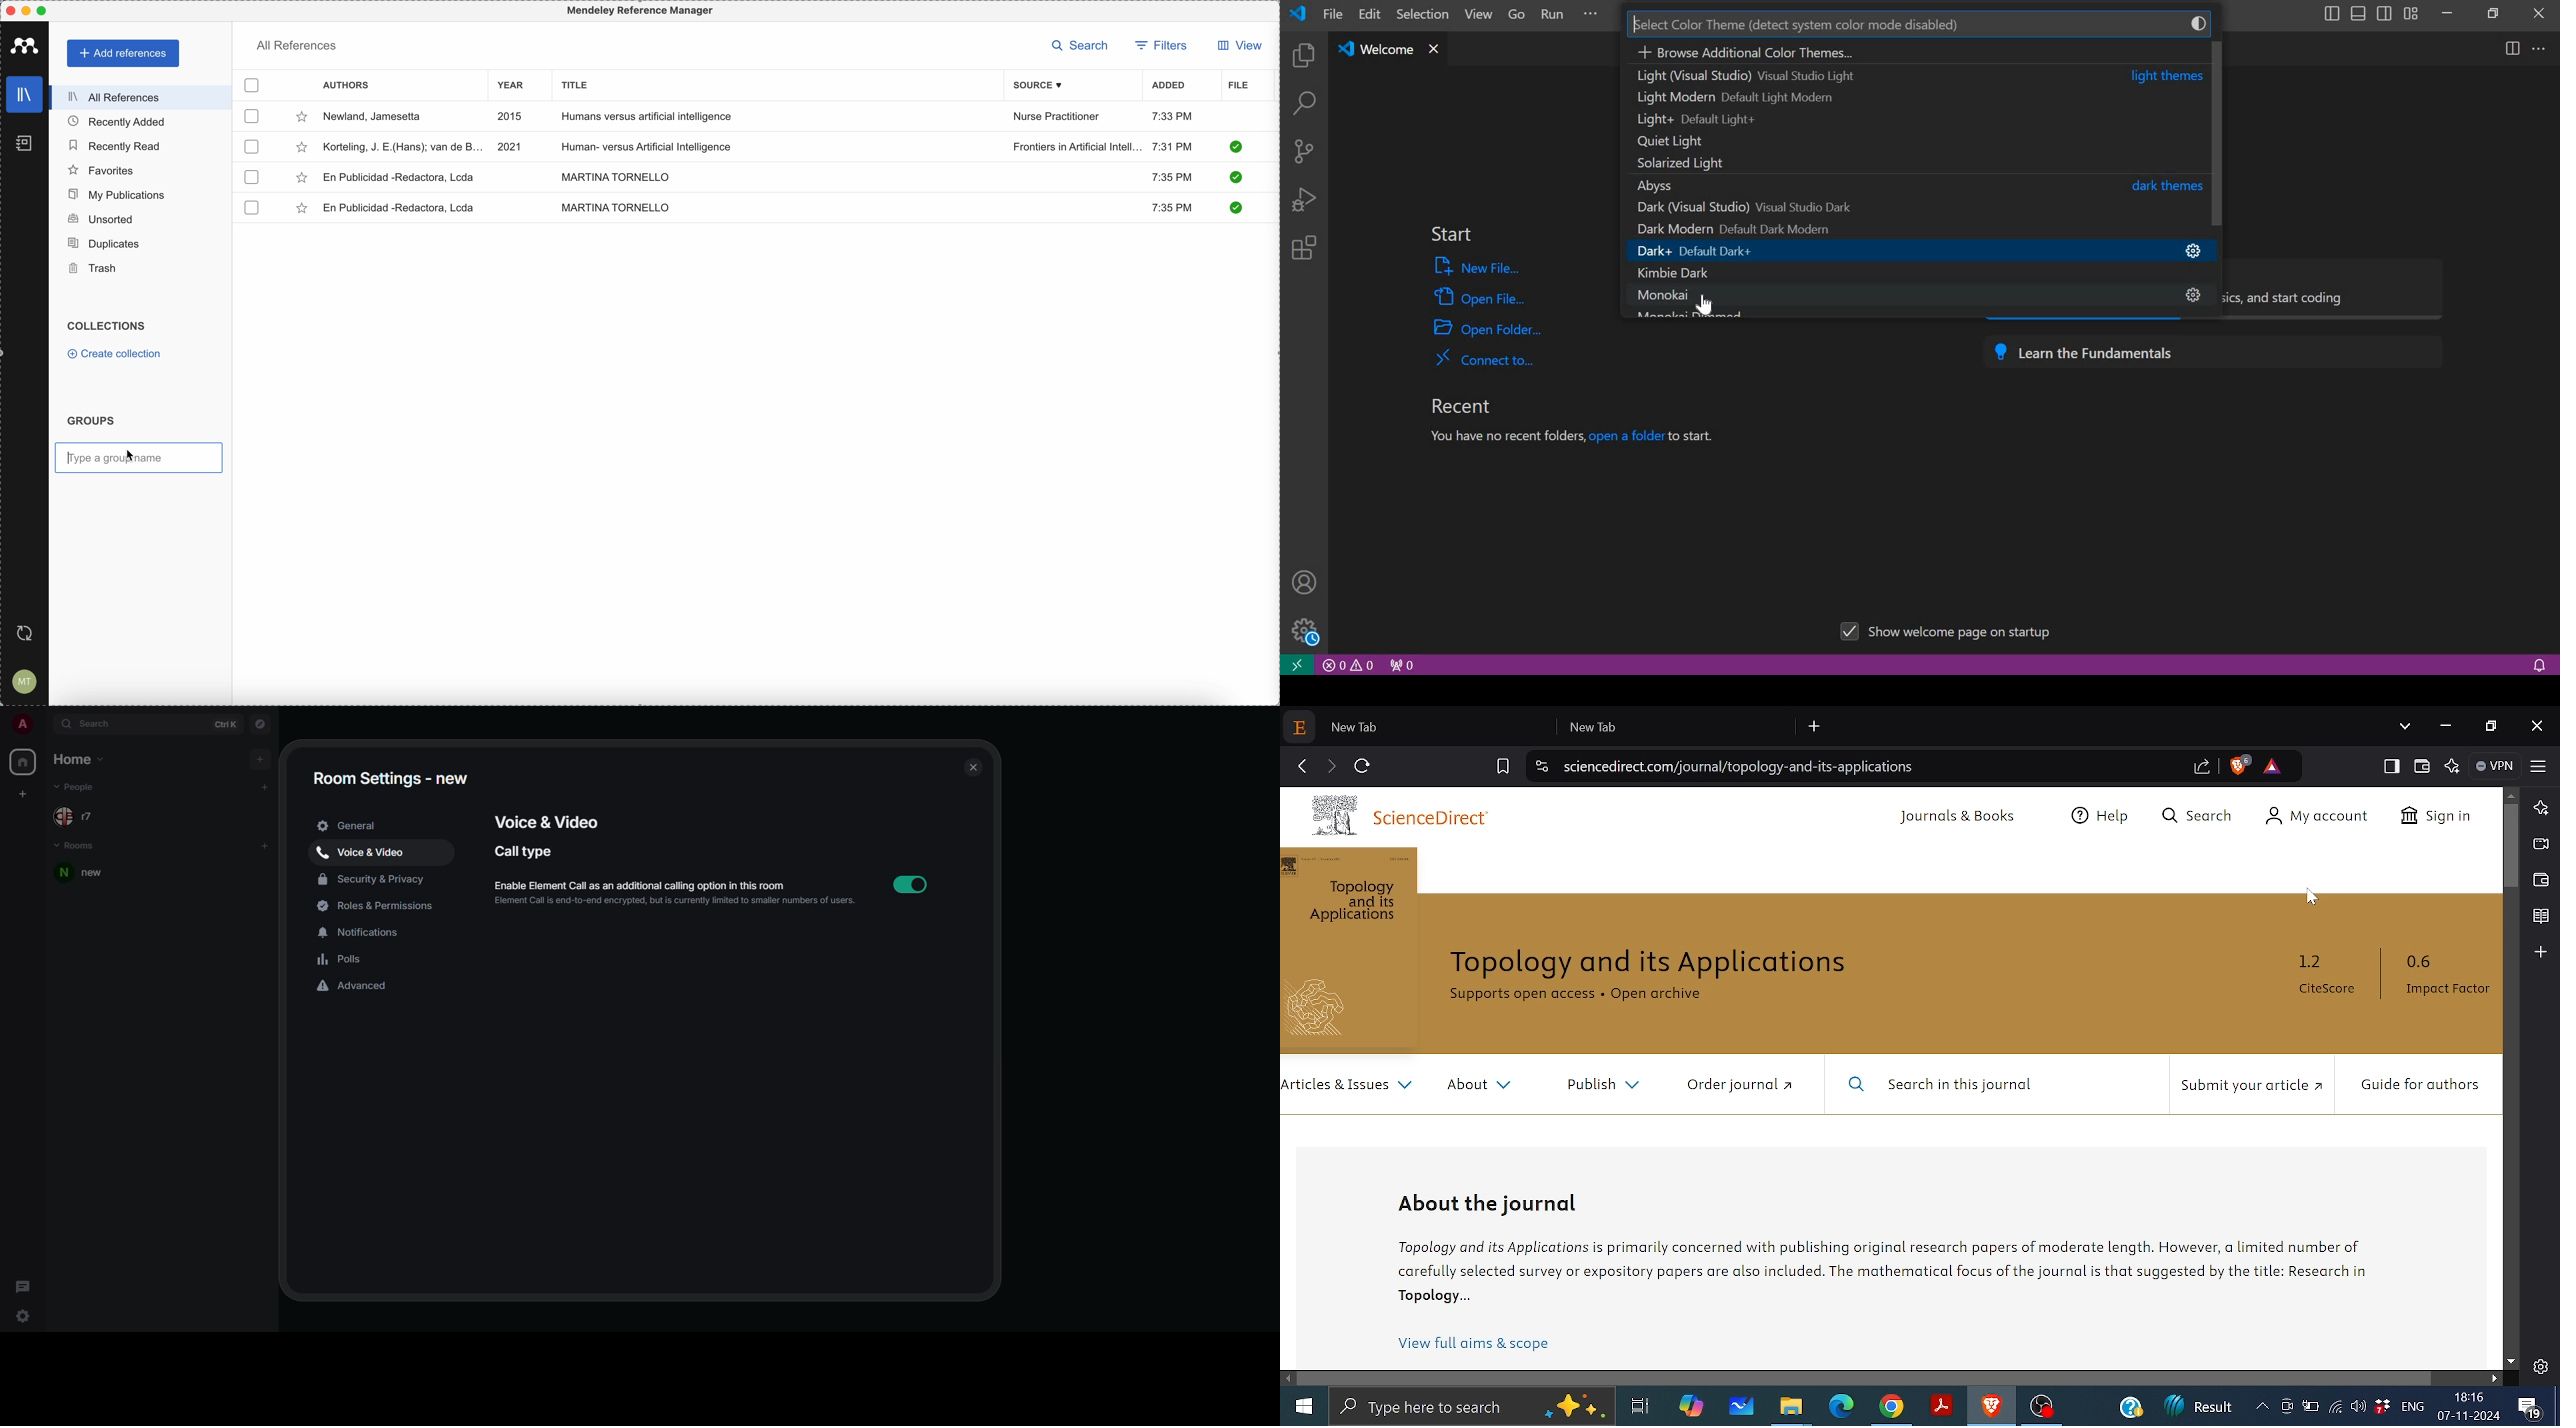 The height and width of the screenshot is (1428, 2576). What do you see at coordinates (1913, 96) in the screenshot?
I see `light modern` at bounding box center [1913, 96].